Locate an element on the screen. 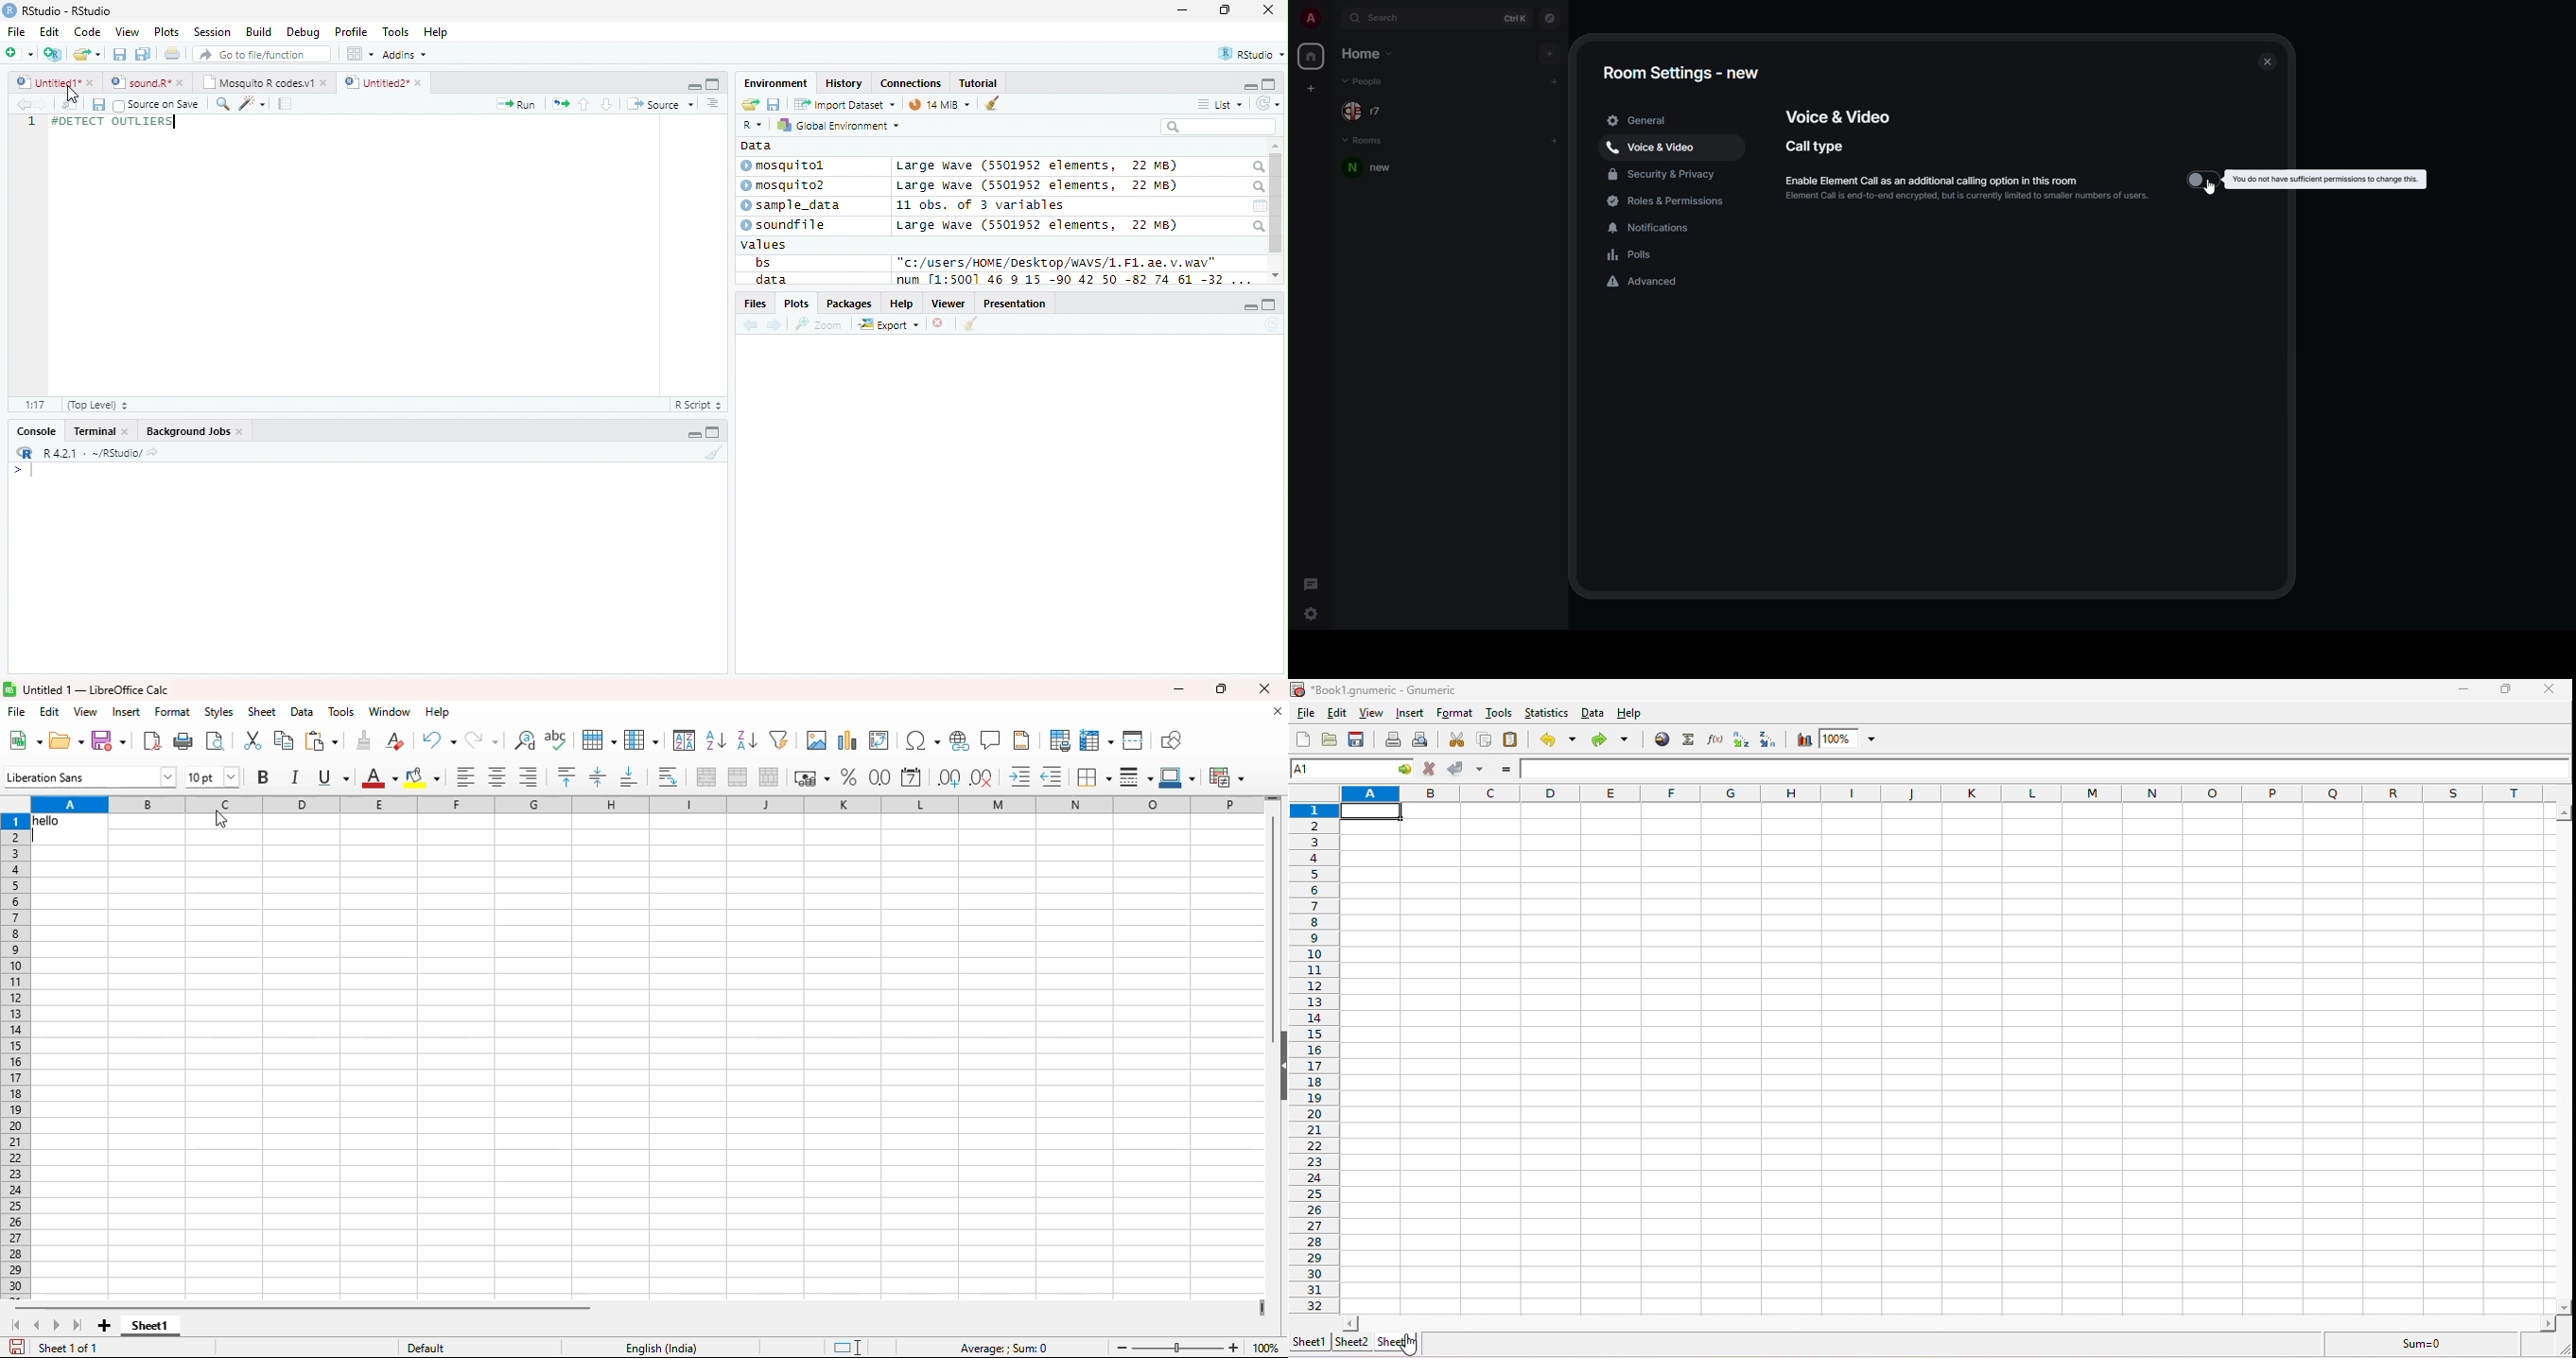 The image size is (2576, 1372). undo is located at coordinates (1556, 740).